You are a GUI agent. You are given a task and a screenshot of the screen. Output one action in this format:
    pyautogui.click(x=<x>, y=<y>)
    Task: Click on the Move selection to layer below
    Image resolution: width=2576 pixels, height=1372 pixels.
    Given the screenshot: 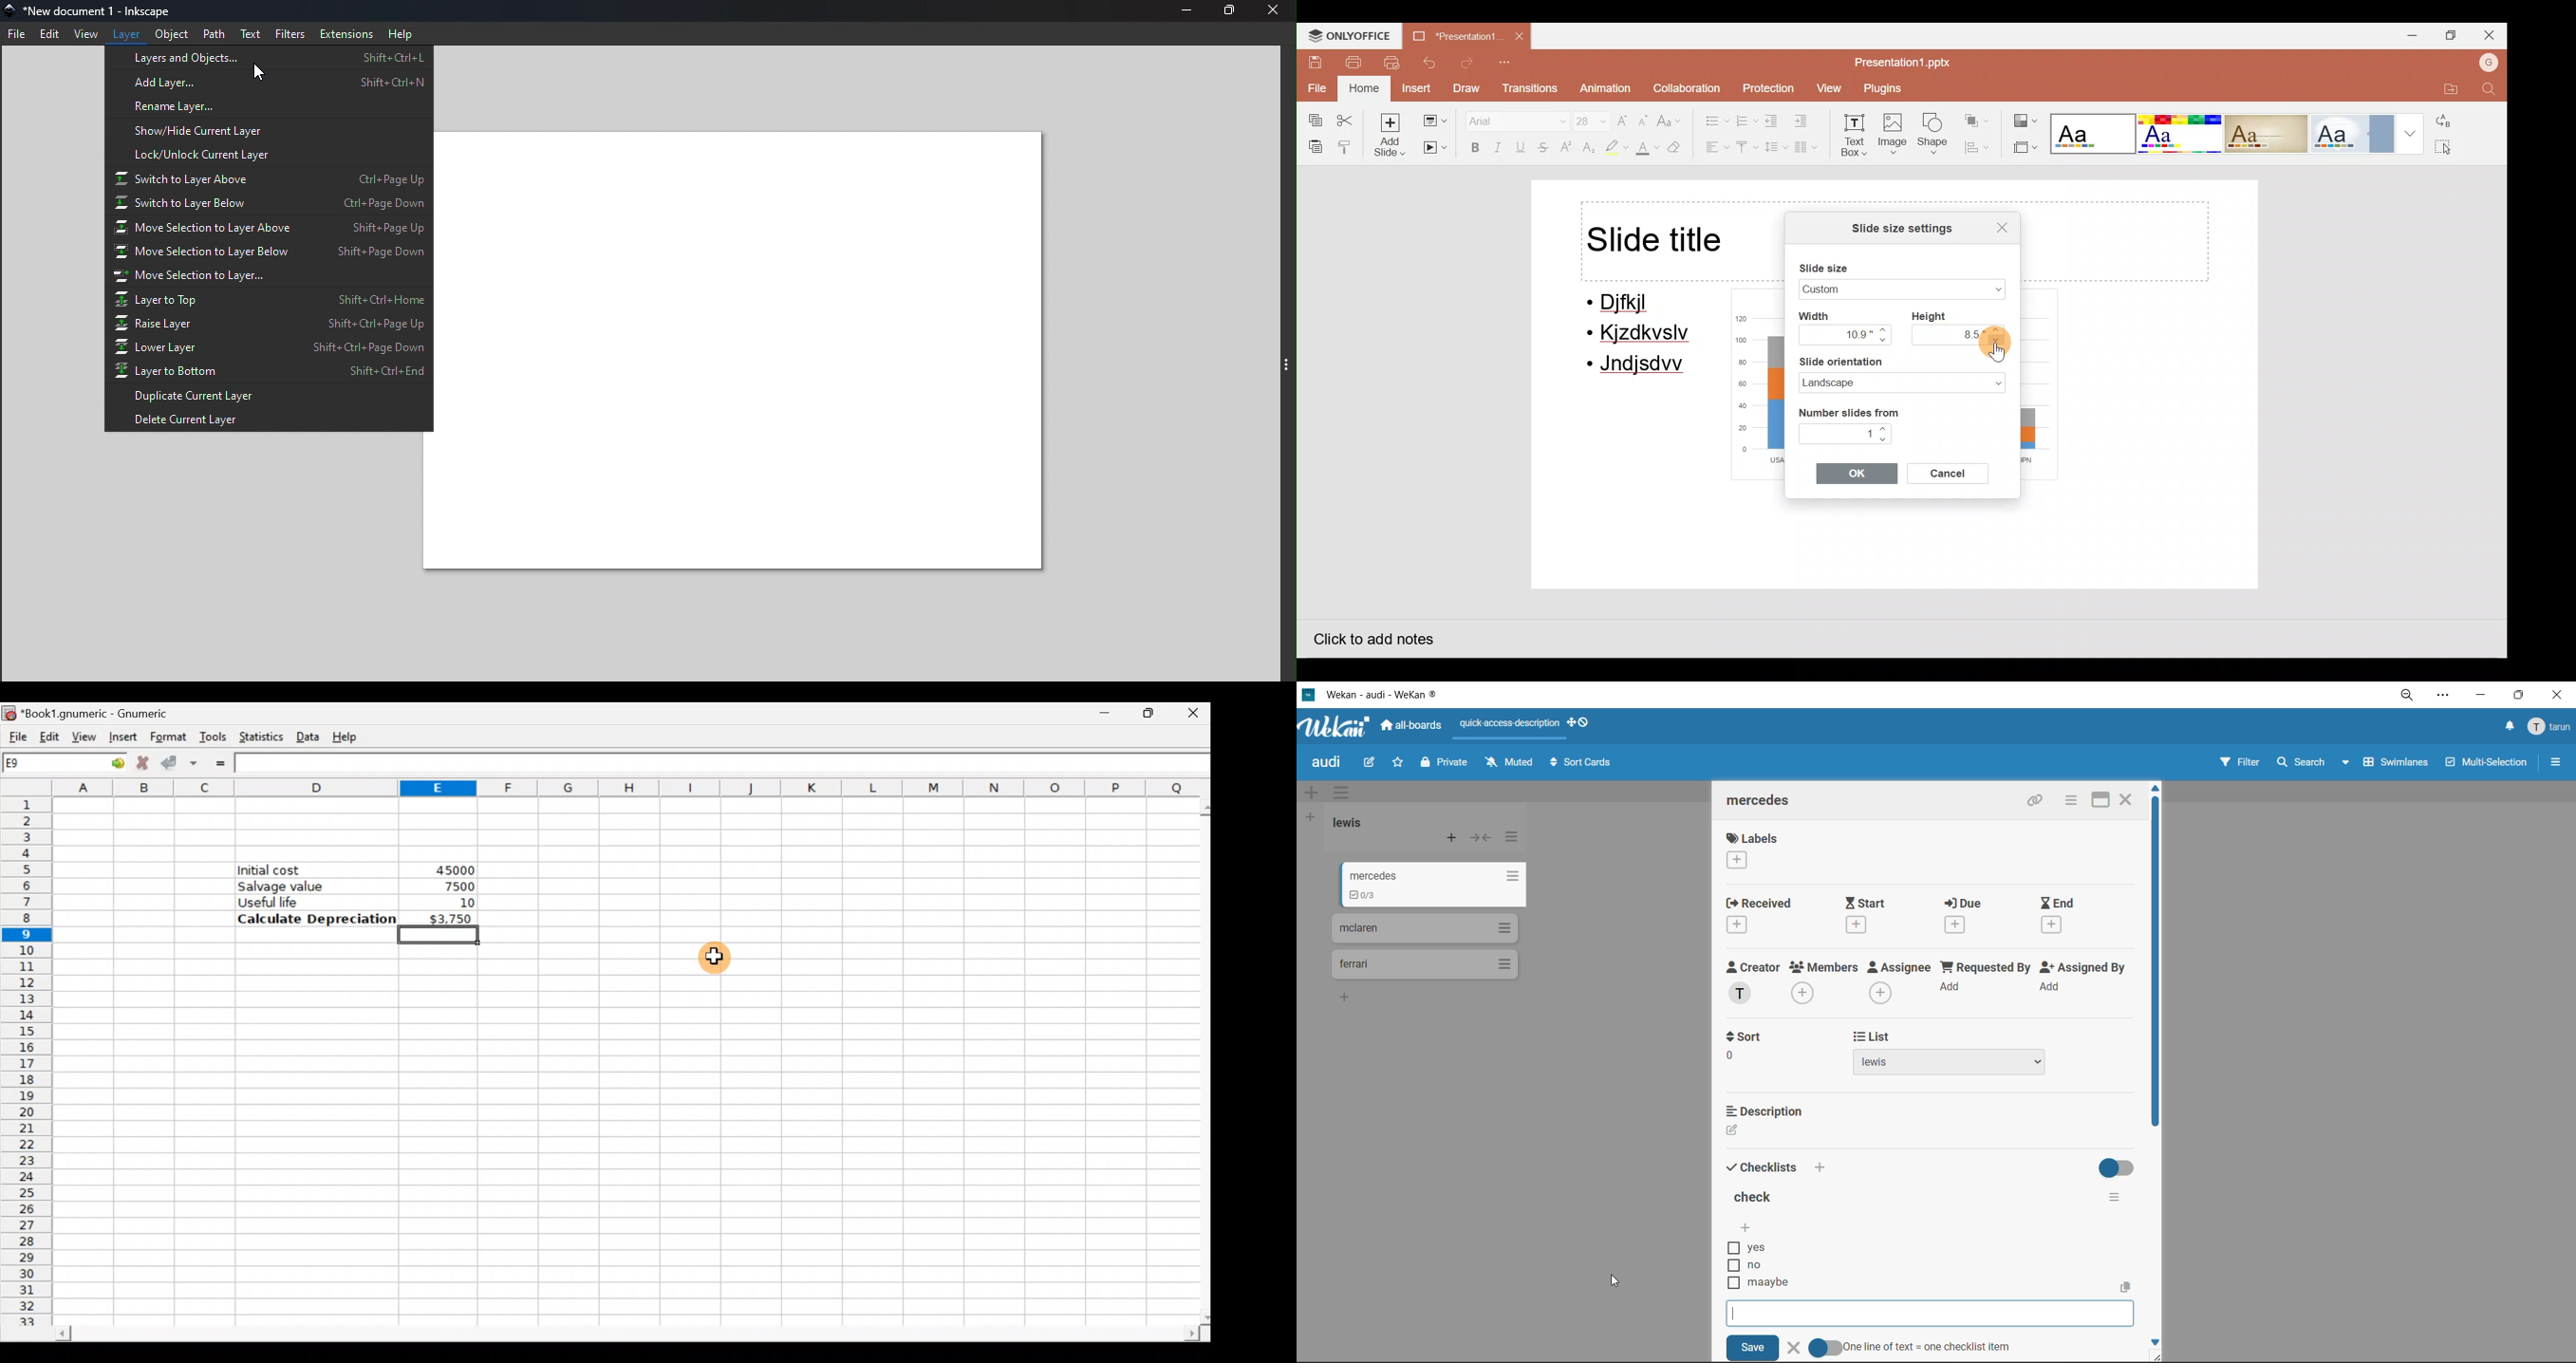 What is the action you would take?
    pyautogui.click(x=268, y=252)
    